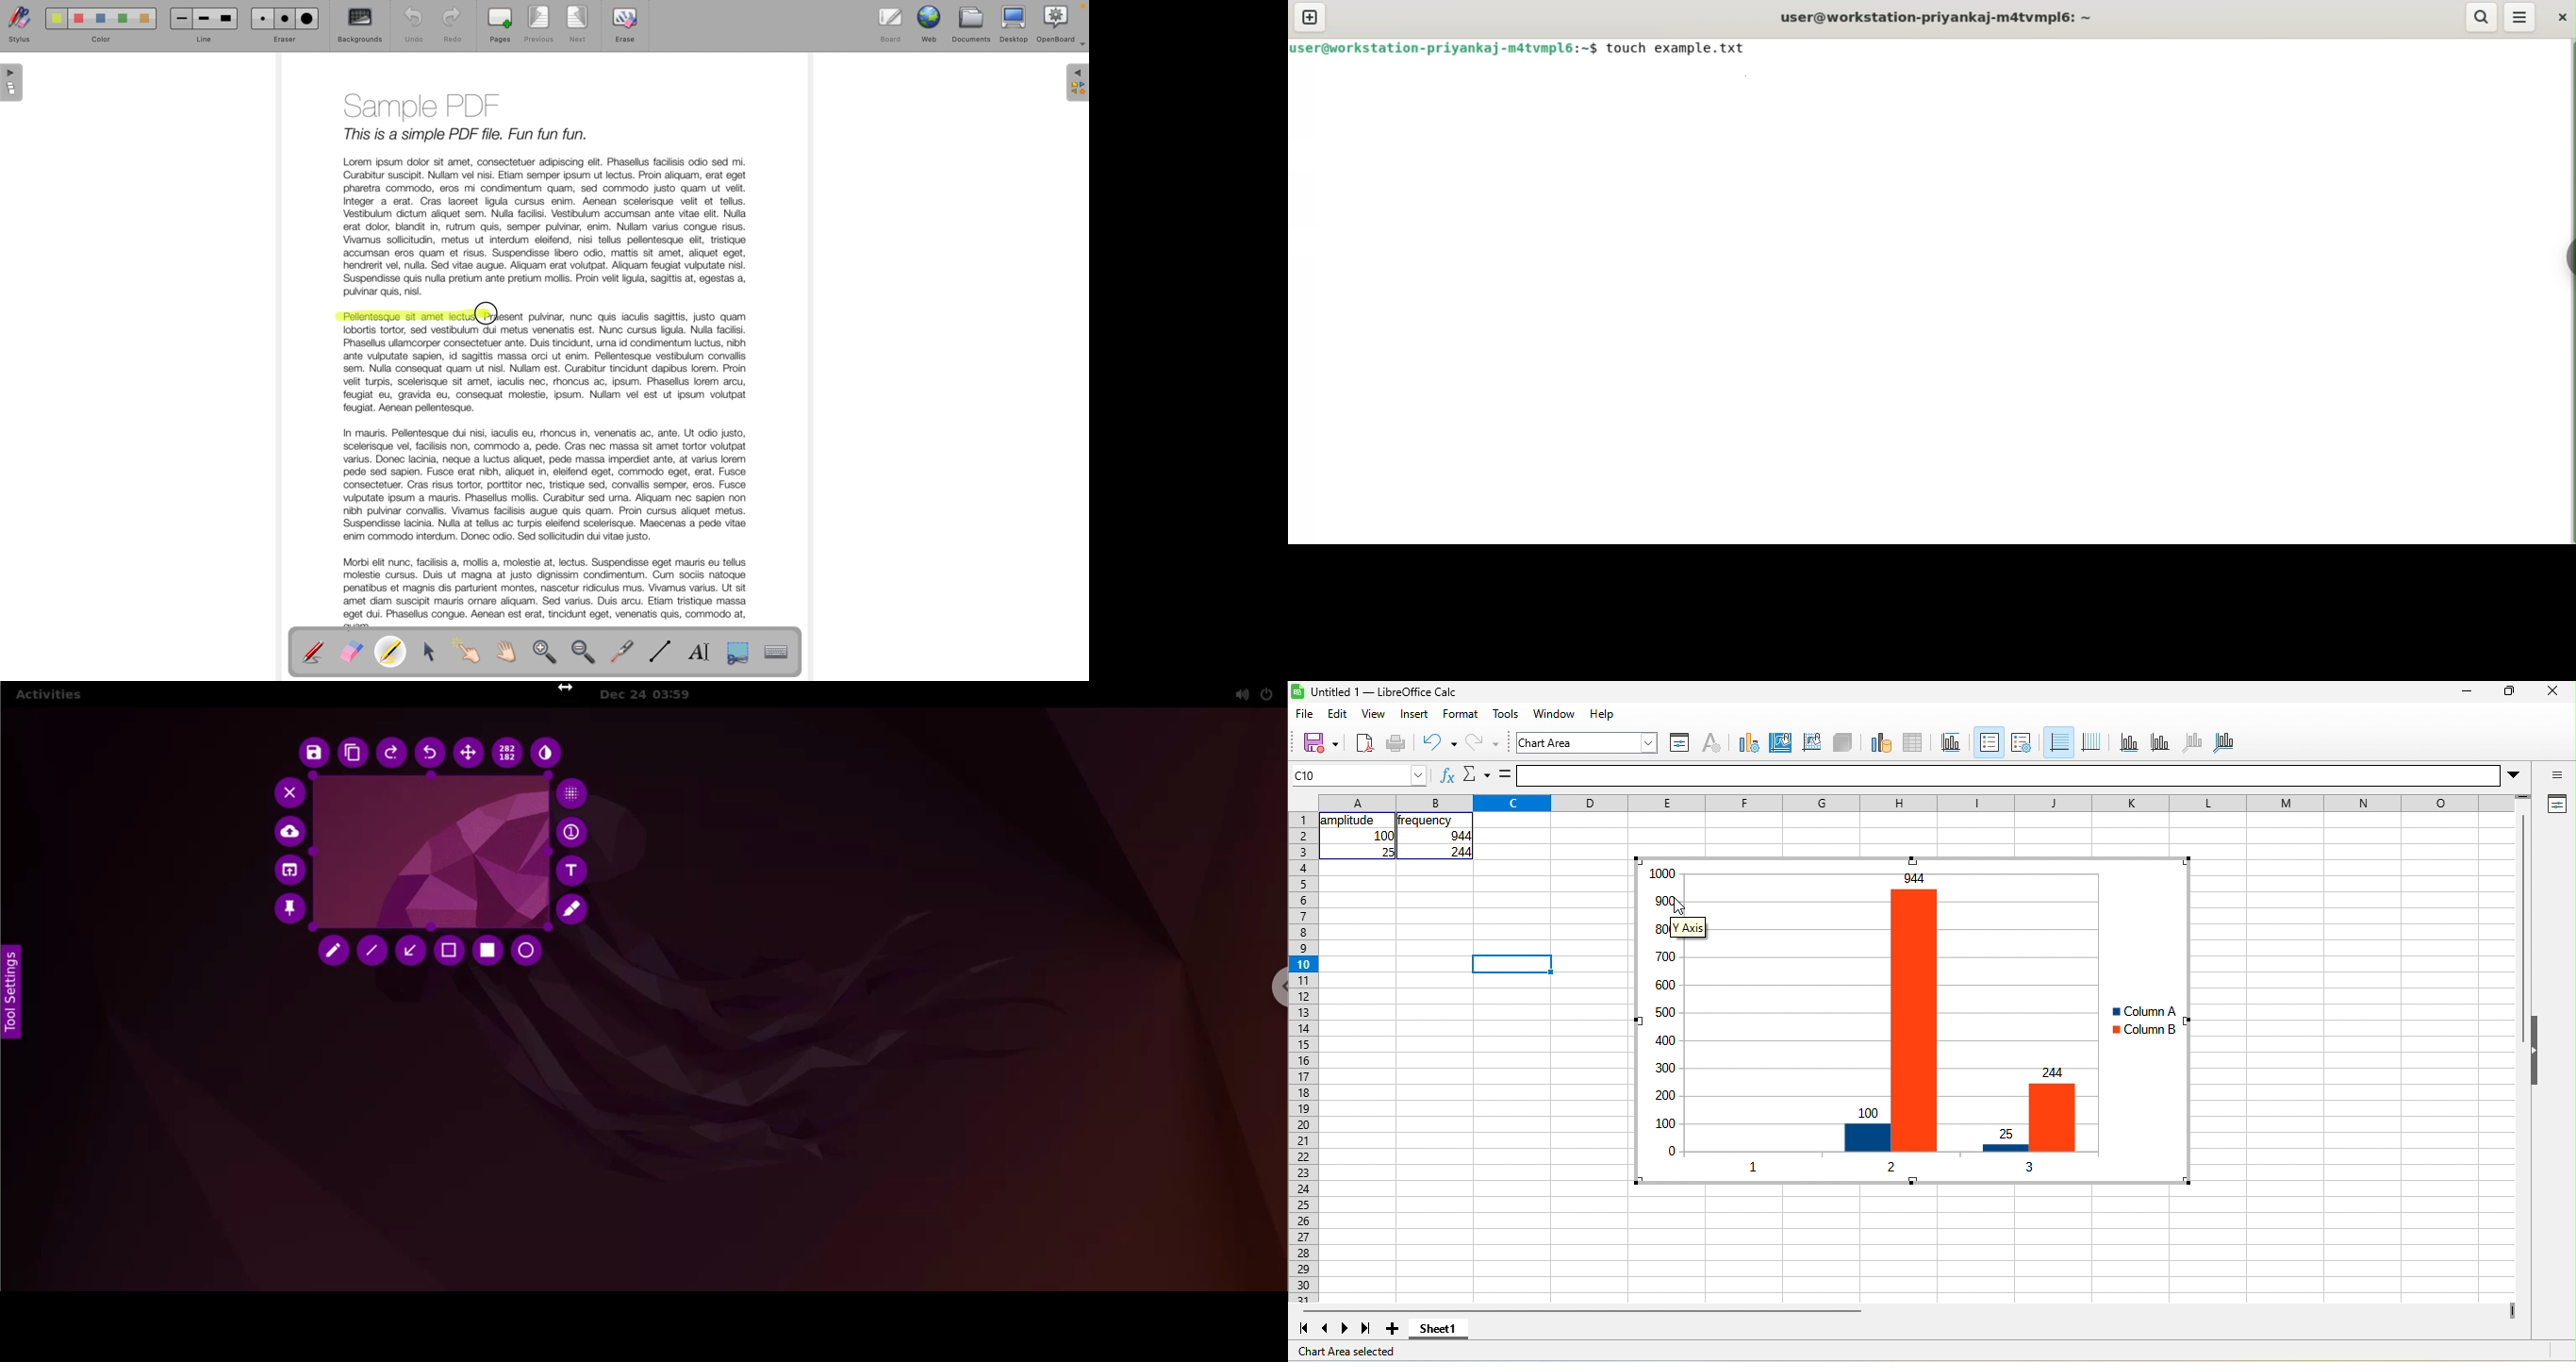 Image resolution: width=2576 pixels, height=1372 pixels. What do you see at coordinates (1393, 1329) in the screenshot?
I see `add new sheet` at bounding box center [1393, 1329].